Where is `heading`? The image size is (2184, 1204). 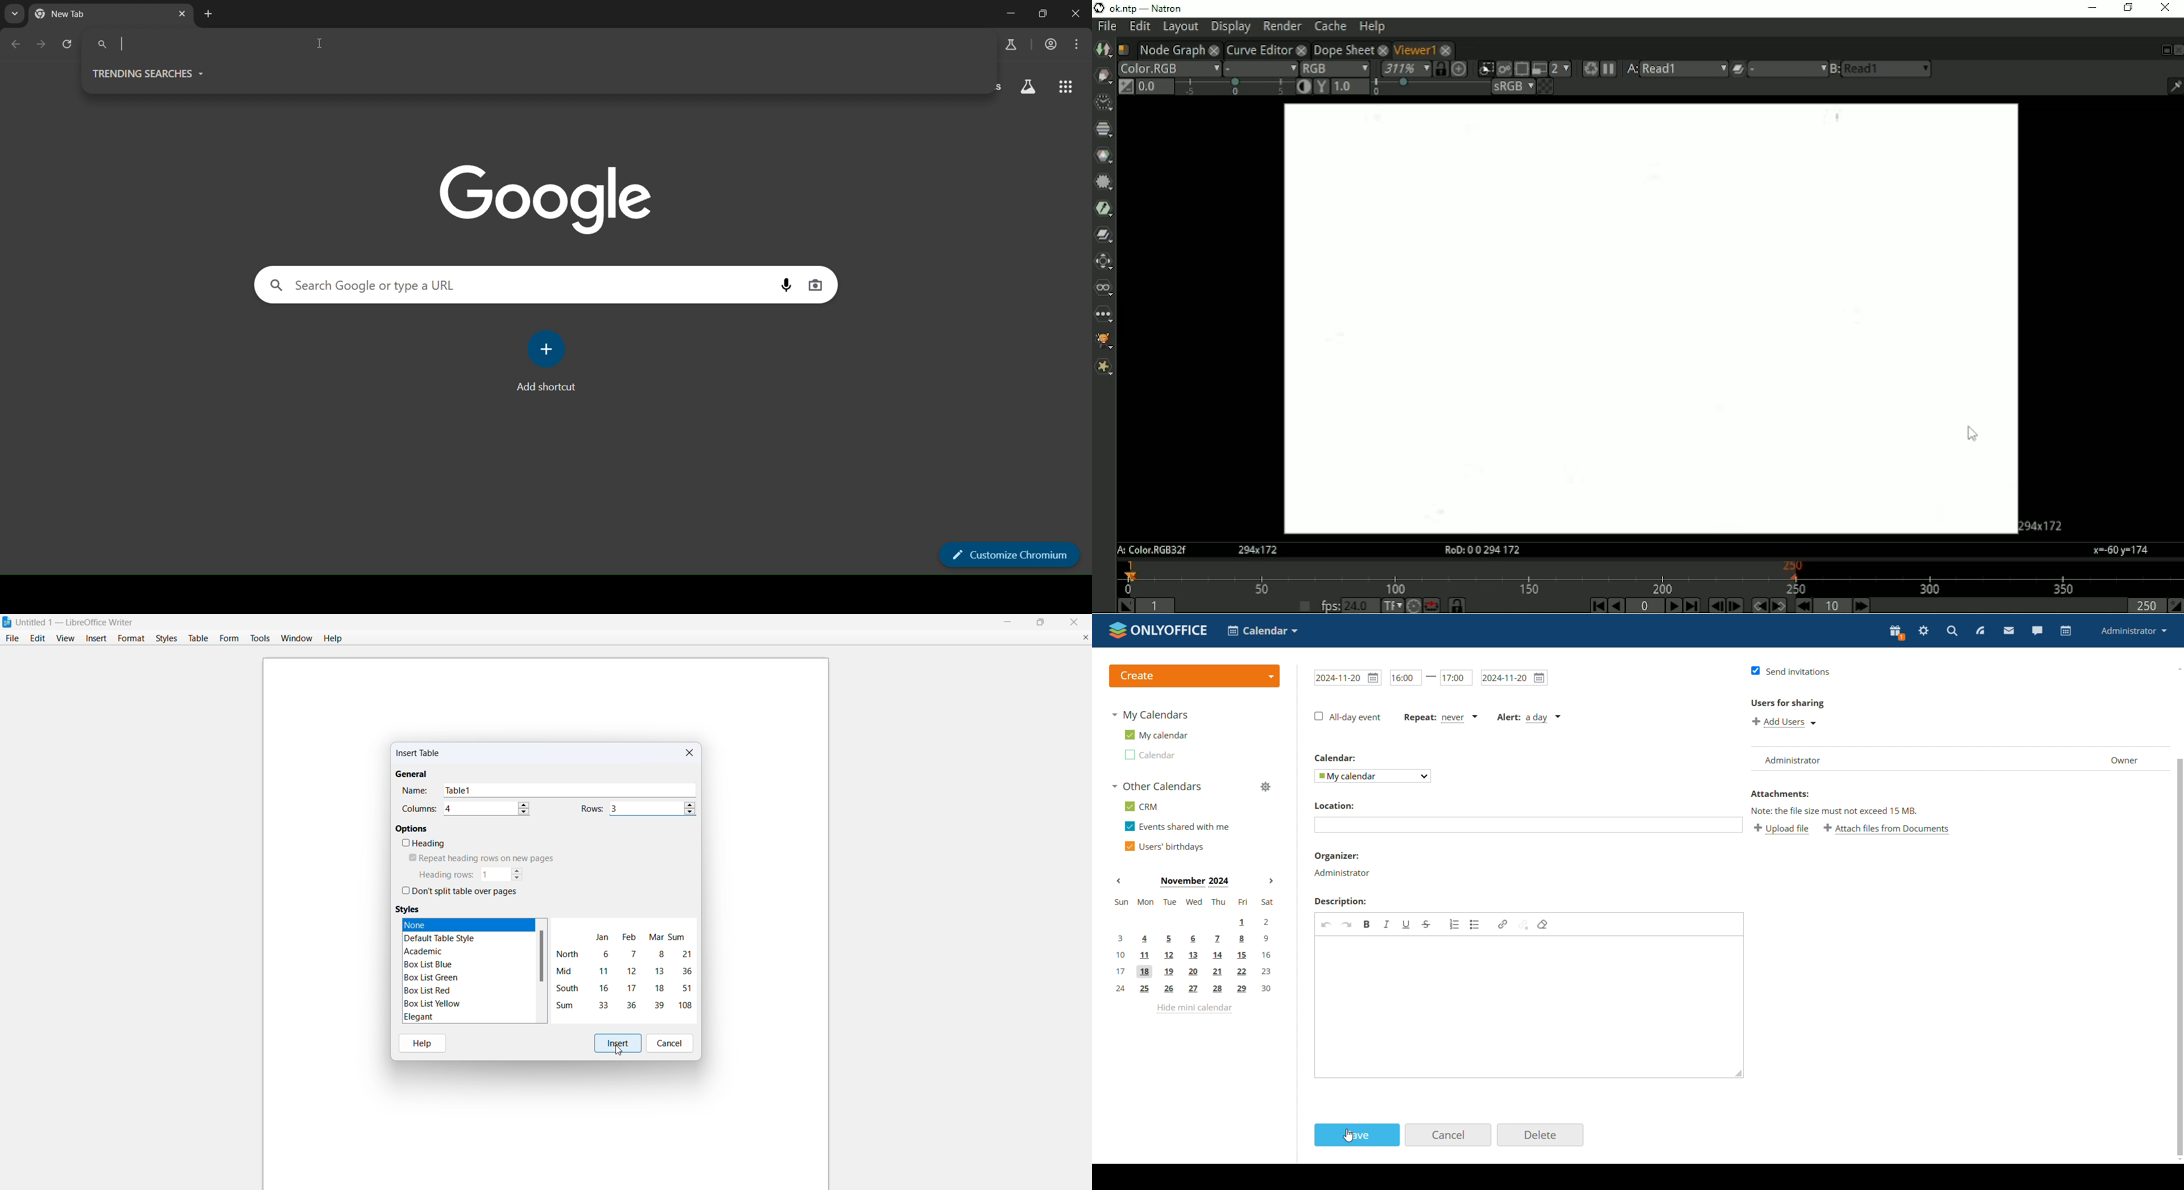
heading is located at coordinates (423, 844).